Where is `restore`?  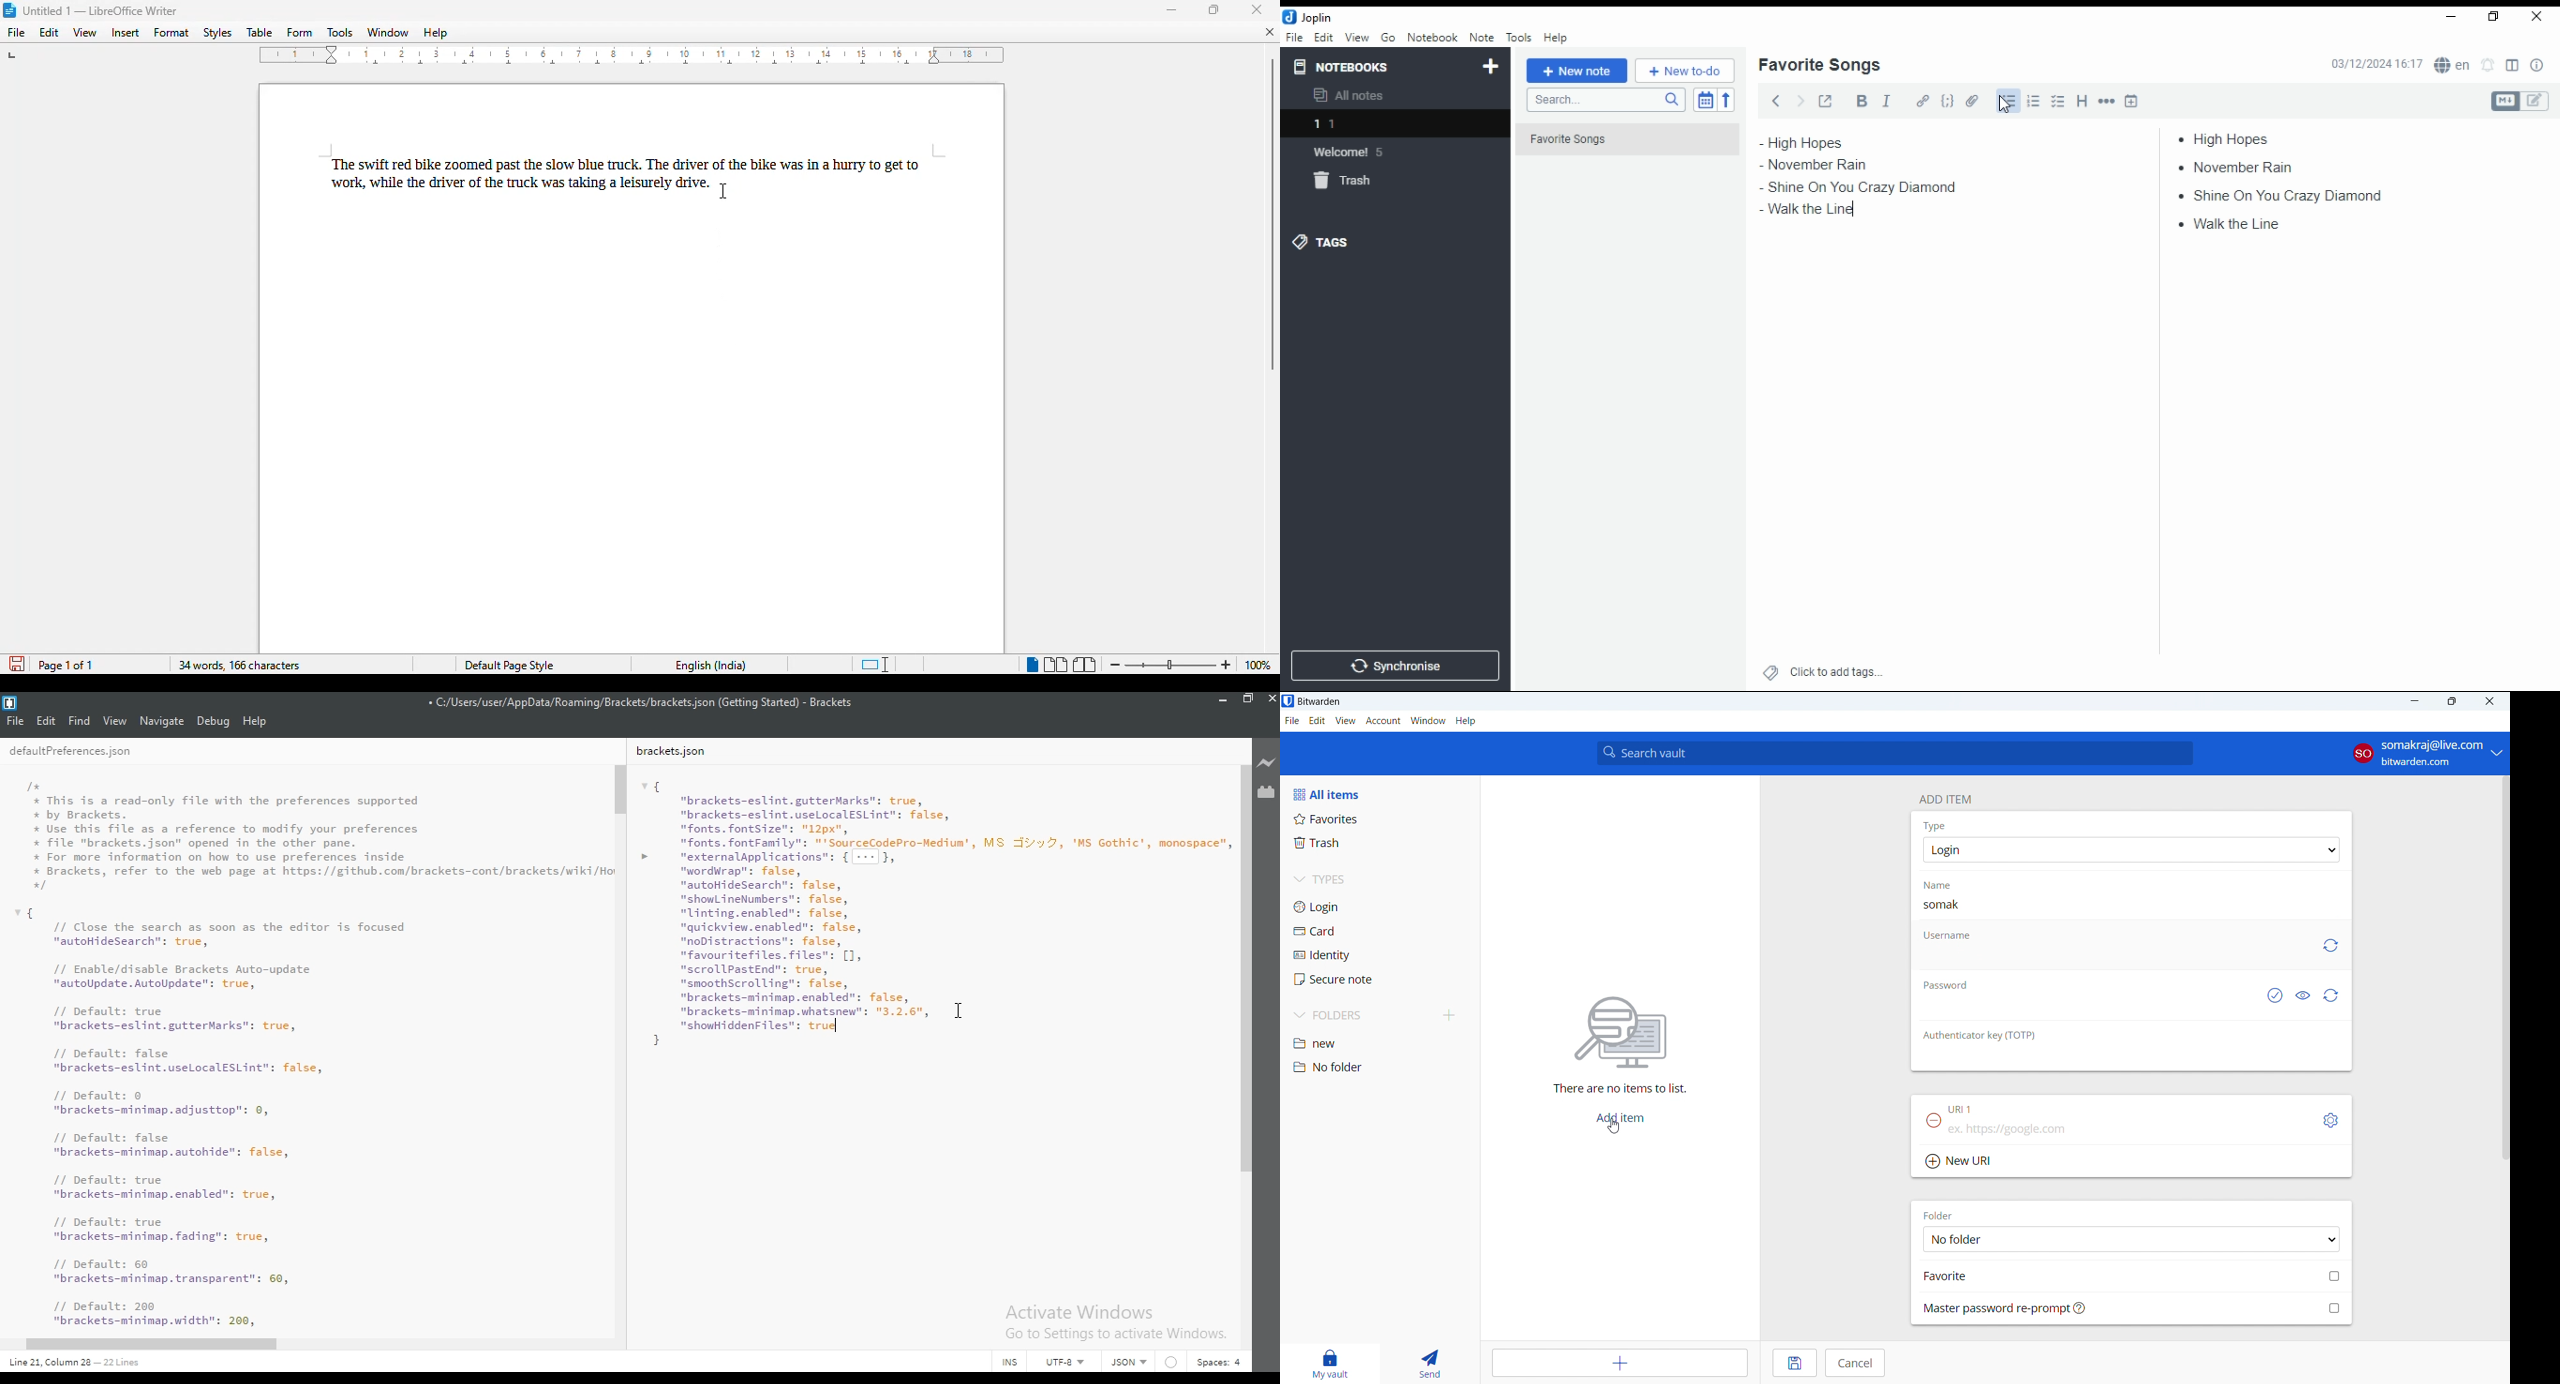
restore is located at coordinates (2496, 17).